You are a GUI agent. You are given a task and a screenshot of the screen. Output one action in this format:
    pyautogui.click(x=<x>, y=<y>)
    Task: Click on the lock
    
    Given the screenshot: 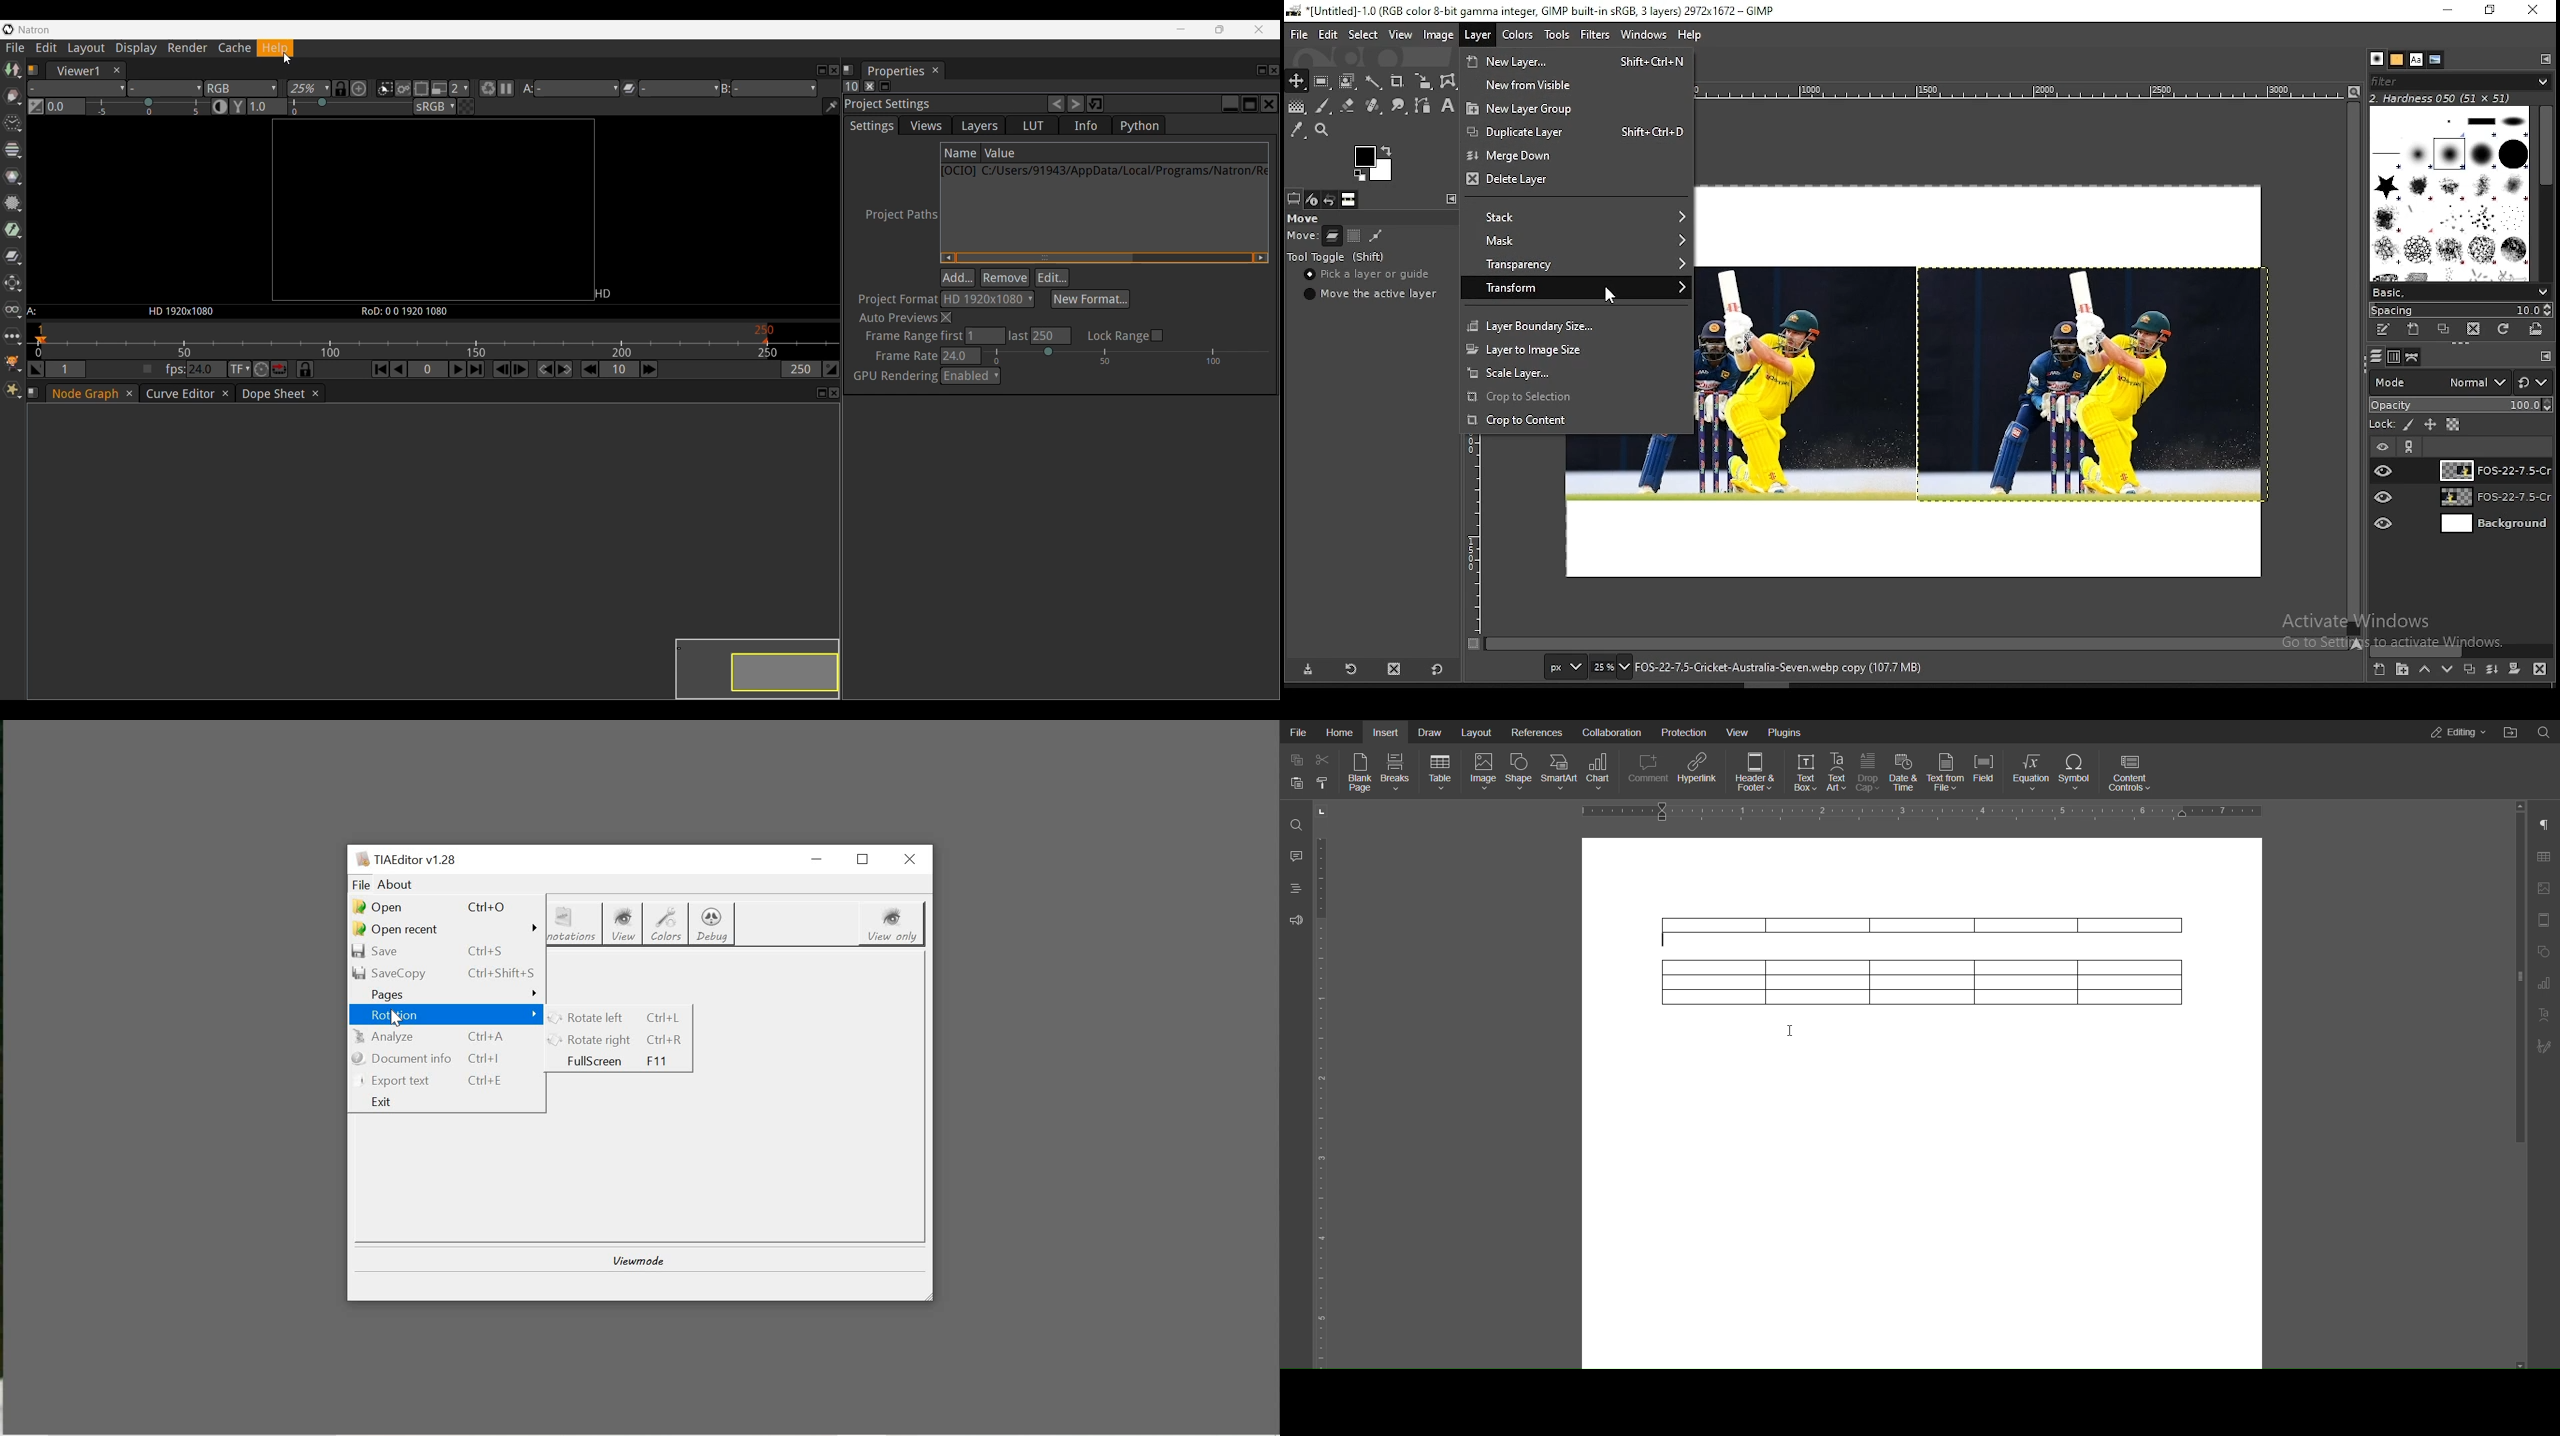 What is the action you would take?
    pyautogui.click(x=2380, y=425)
    